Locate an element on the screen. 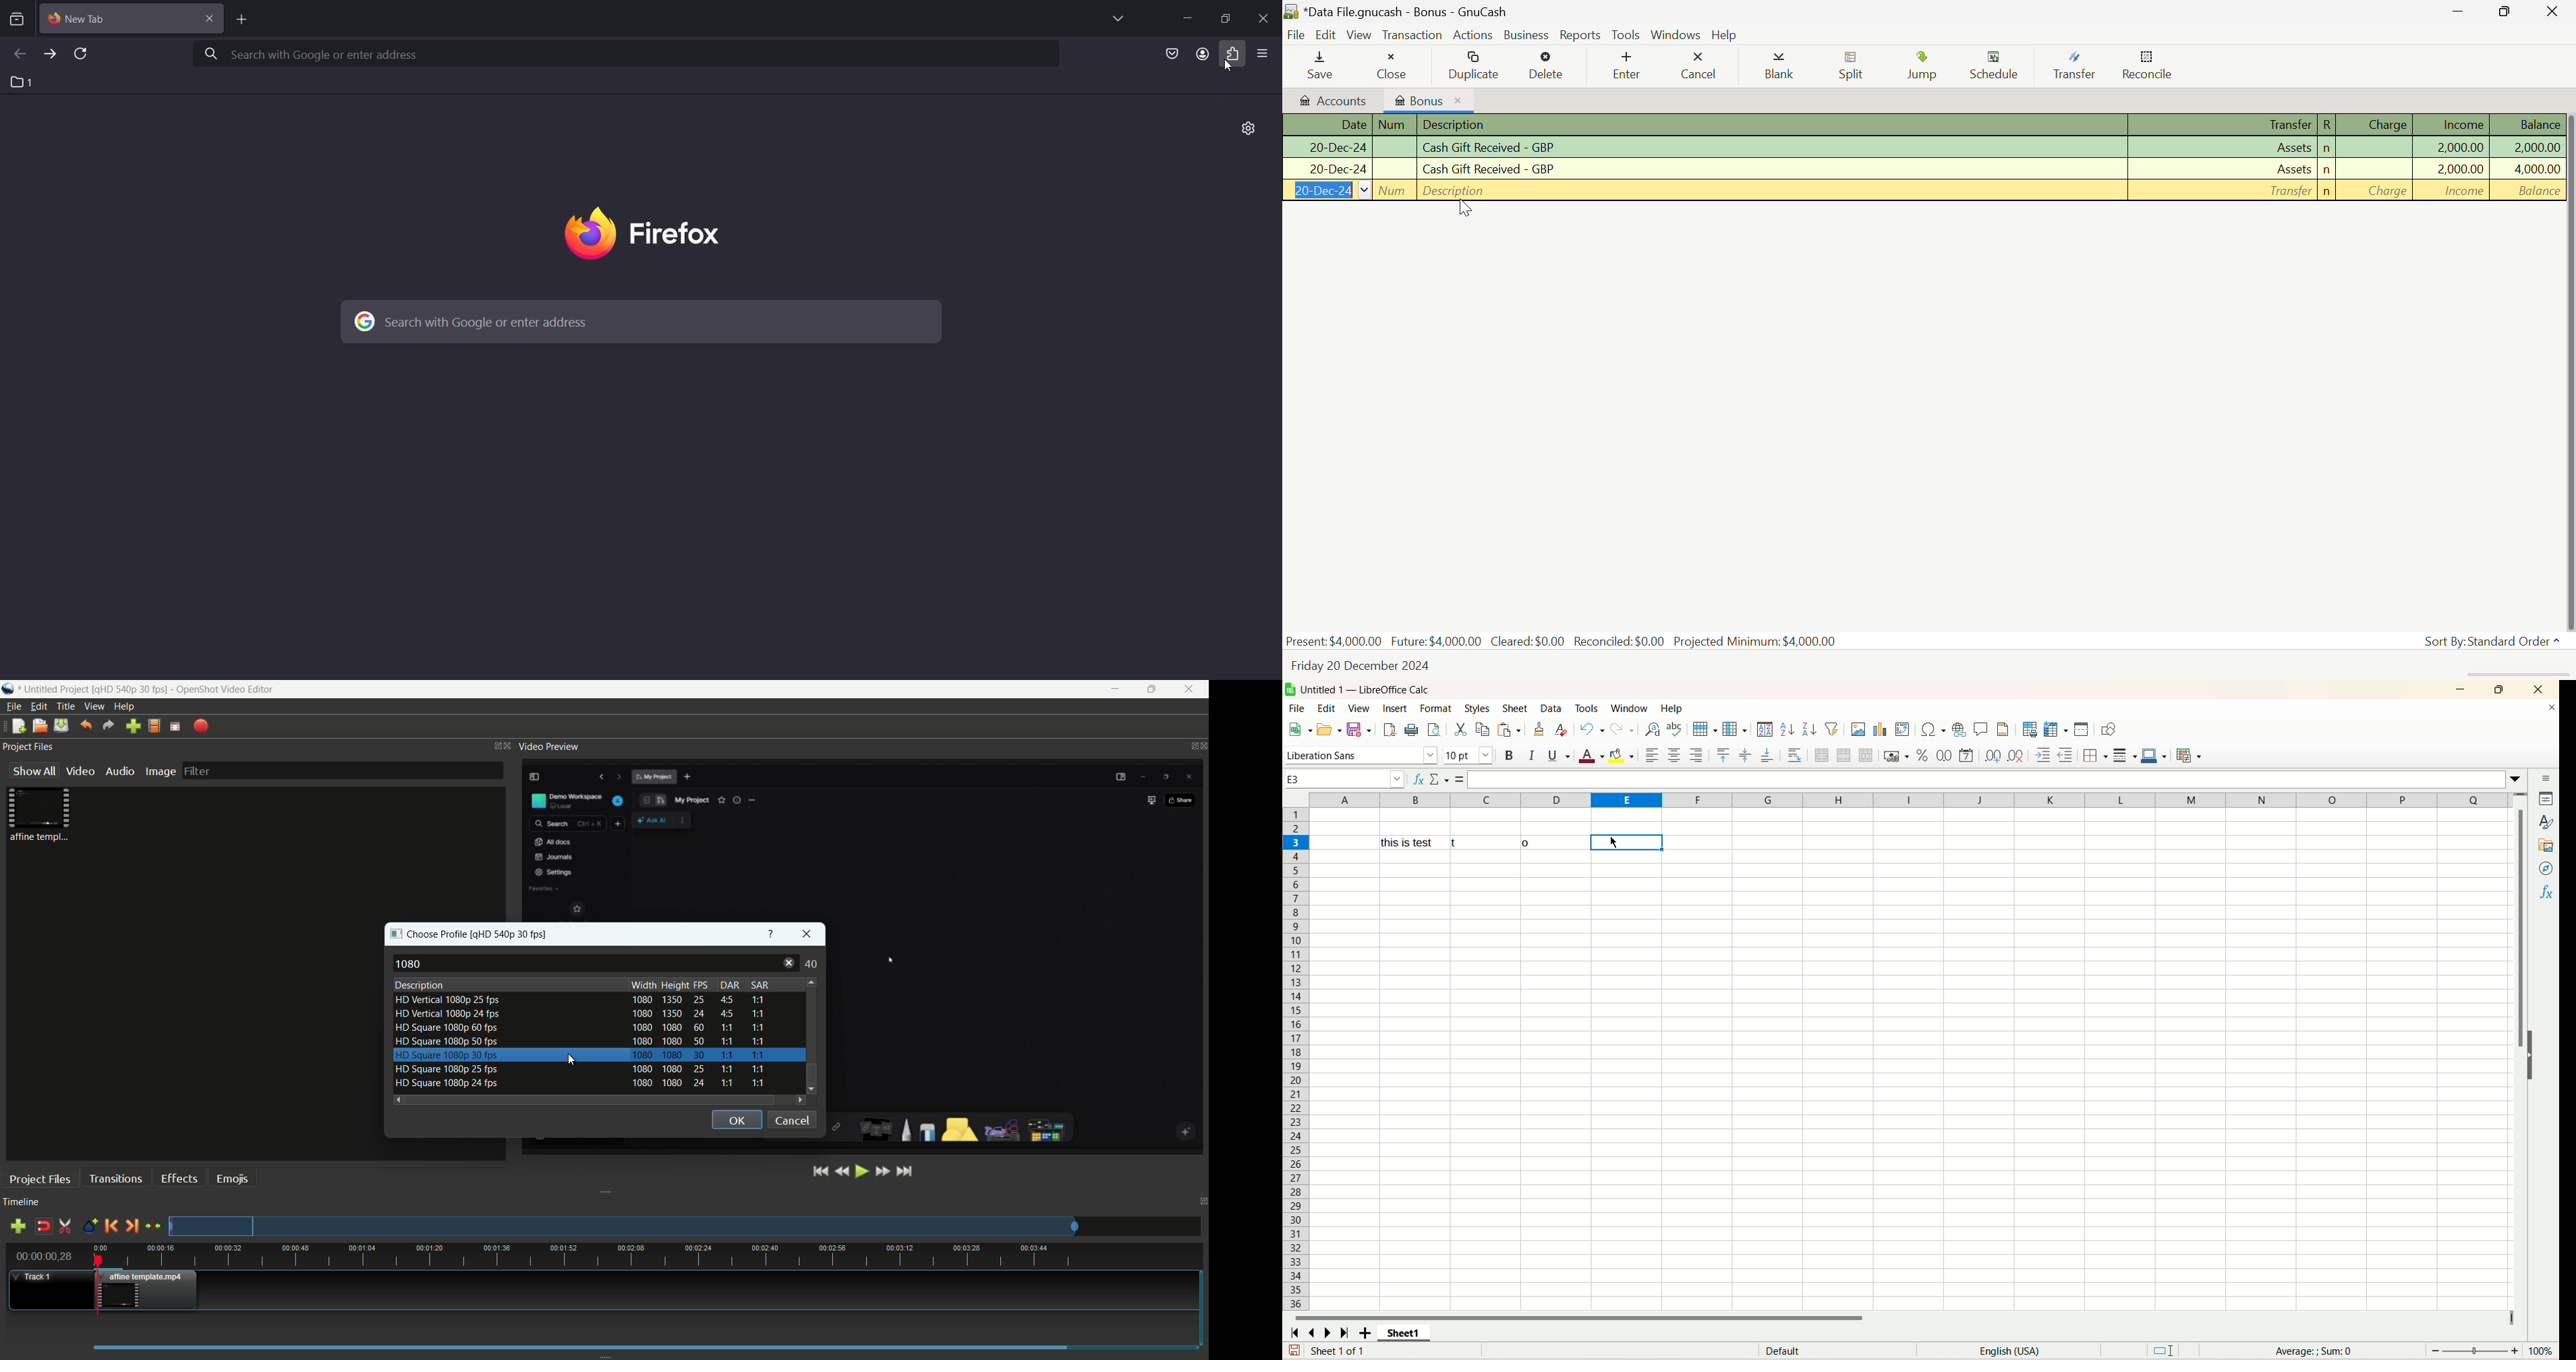 Image resolution: width=2576 pixels, height=1372 pixels. current tab is located at coordinates (92, 19).